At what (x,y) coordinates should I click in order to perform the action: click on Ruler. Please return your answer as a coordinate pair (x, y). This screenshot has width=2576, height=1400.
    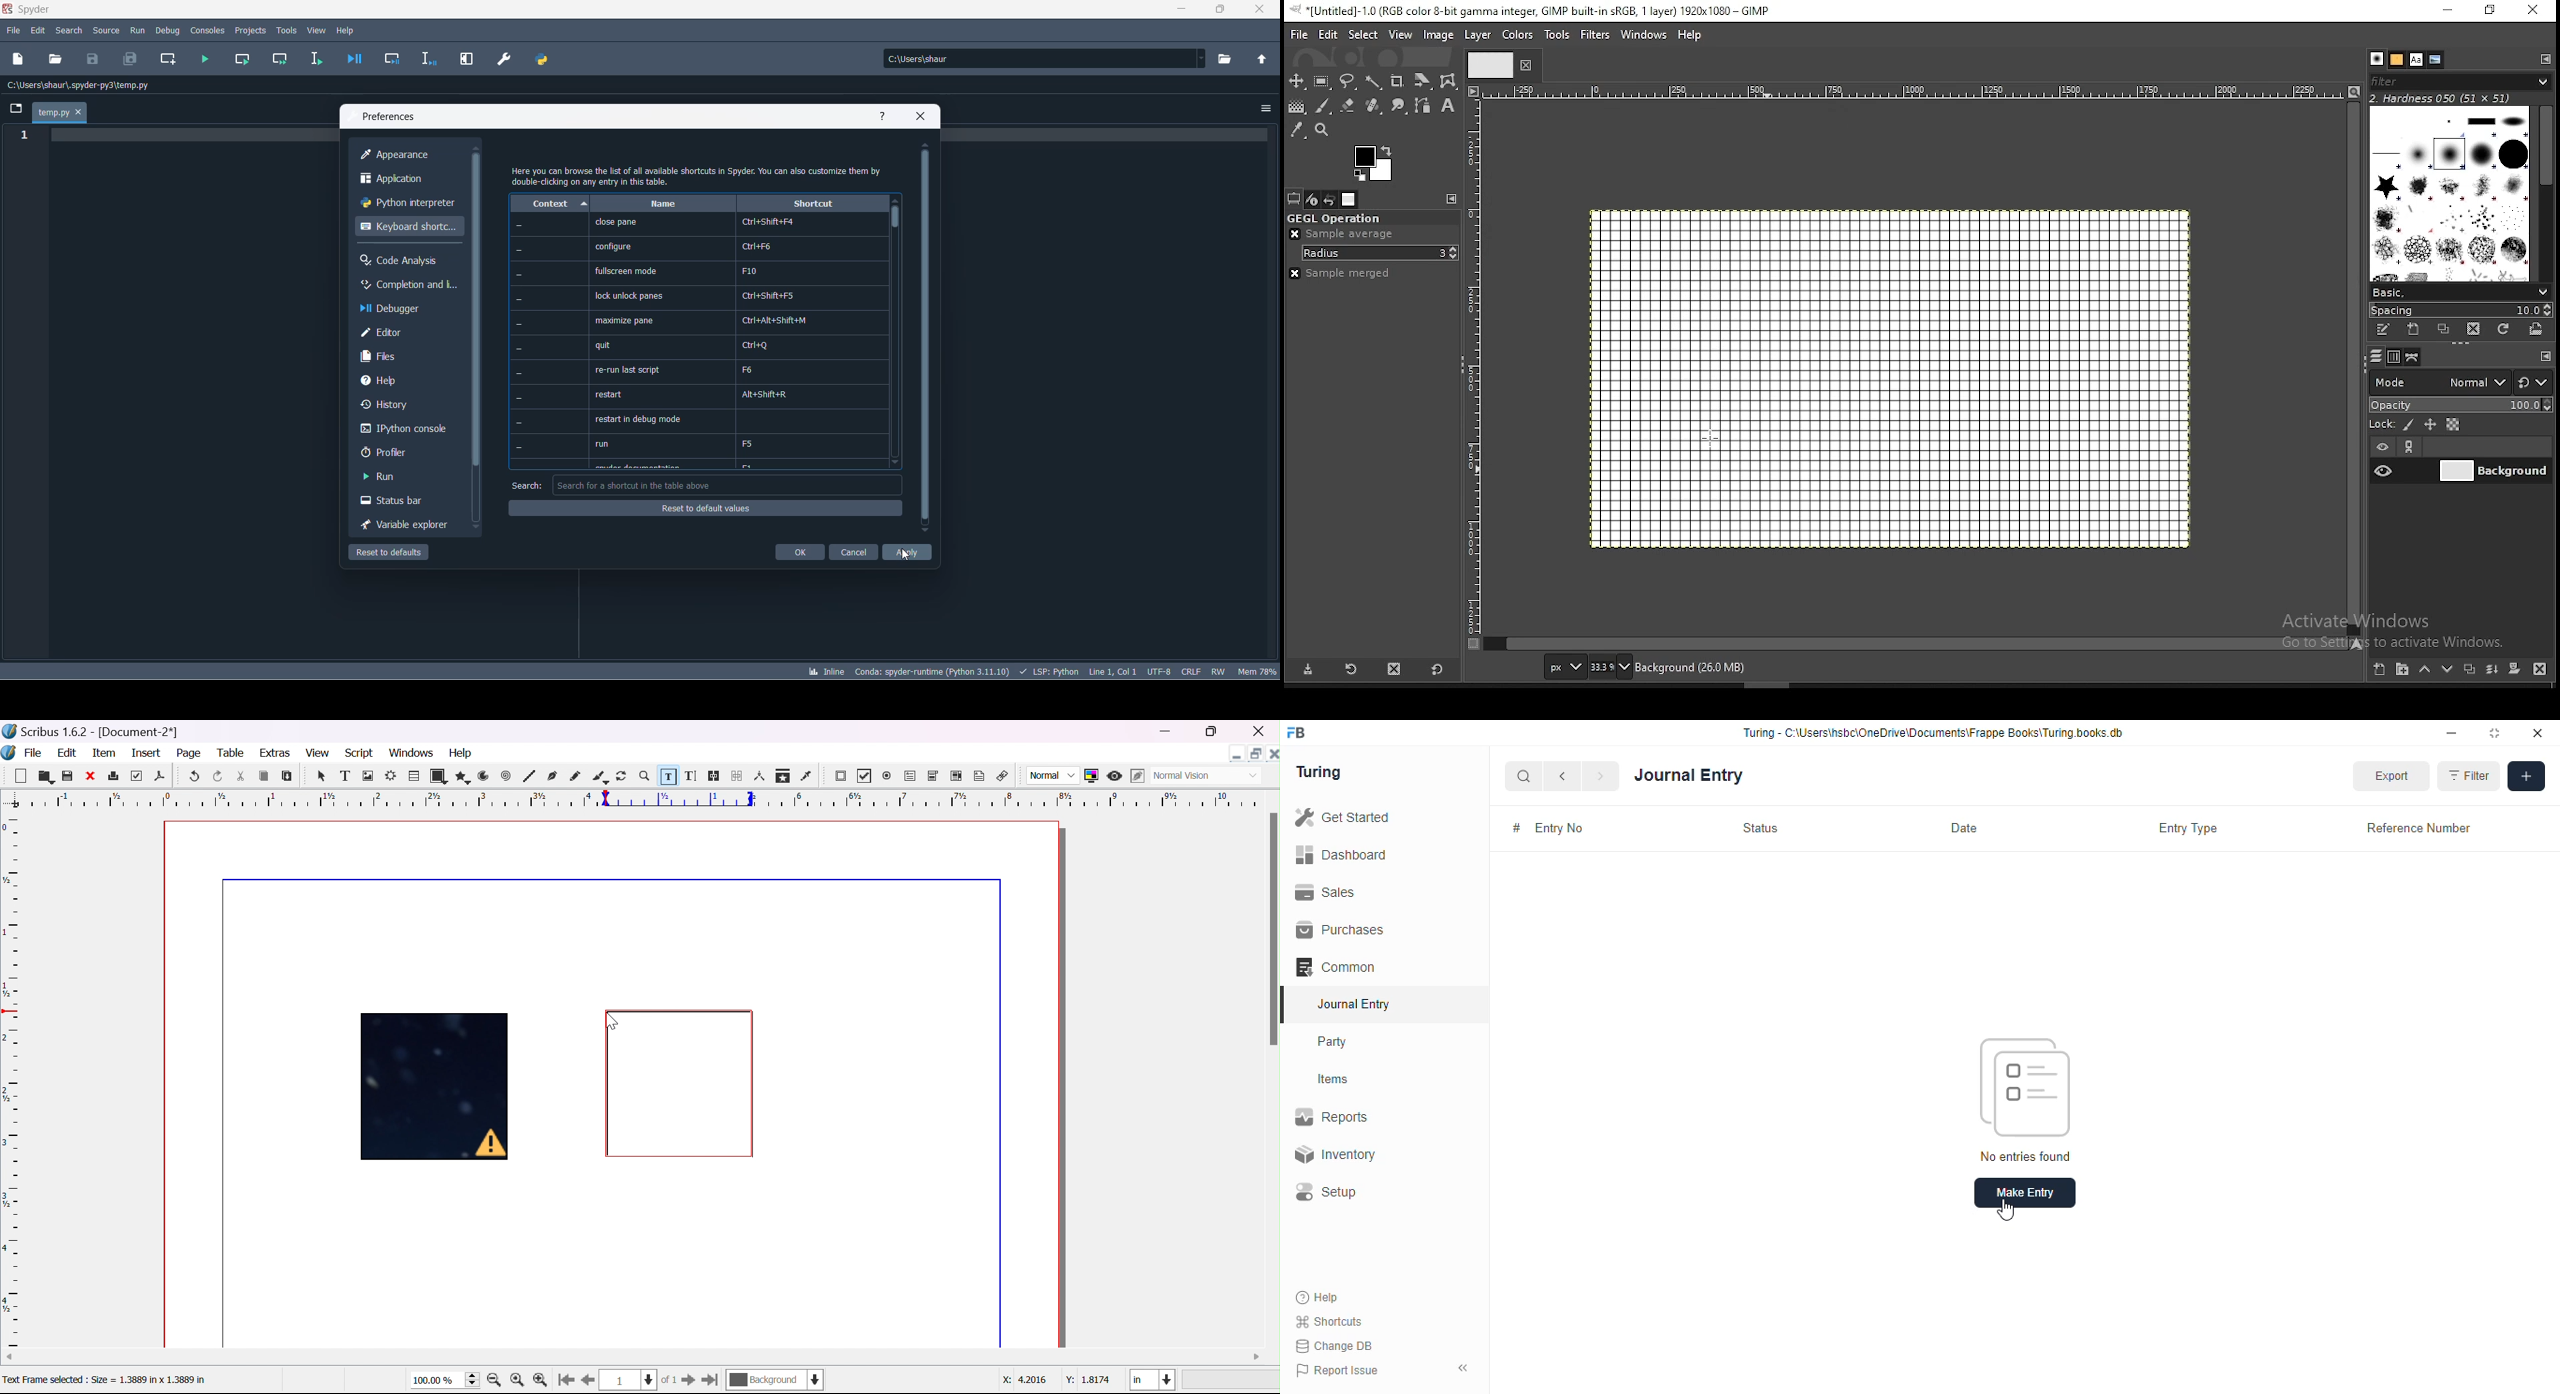
    Looking at the image, I should click on (643, 799).